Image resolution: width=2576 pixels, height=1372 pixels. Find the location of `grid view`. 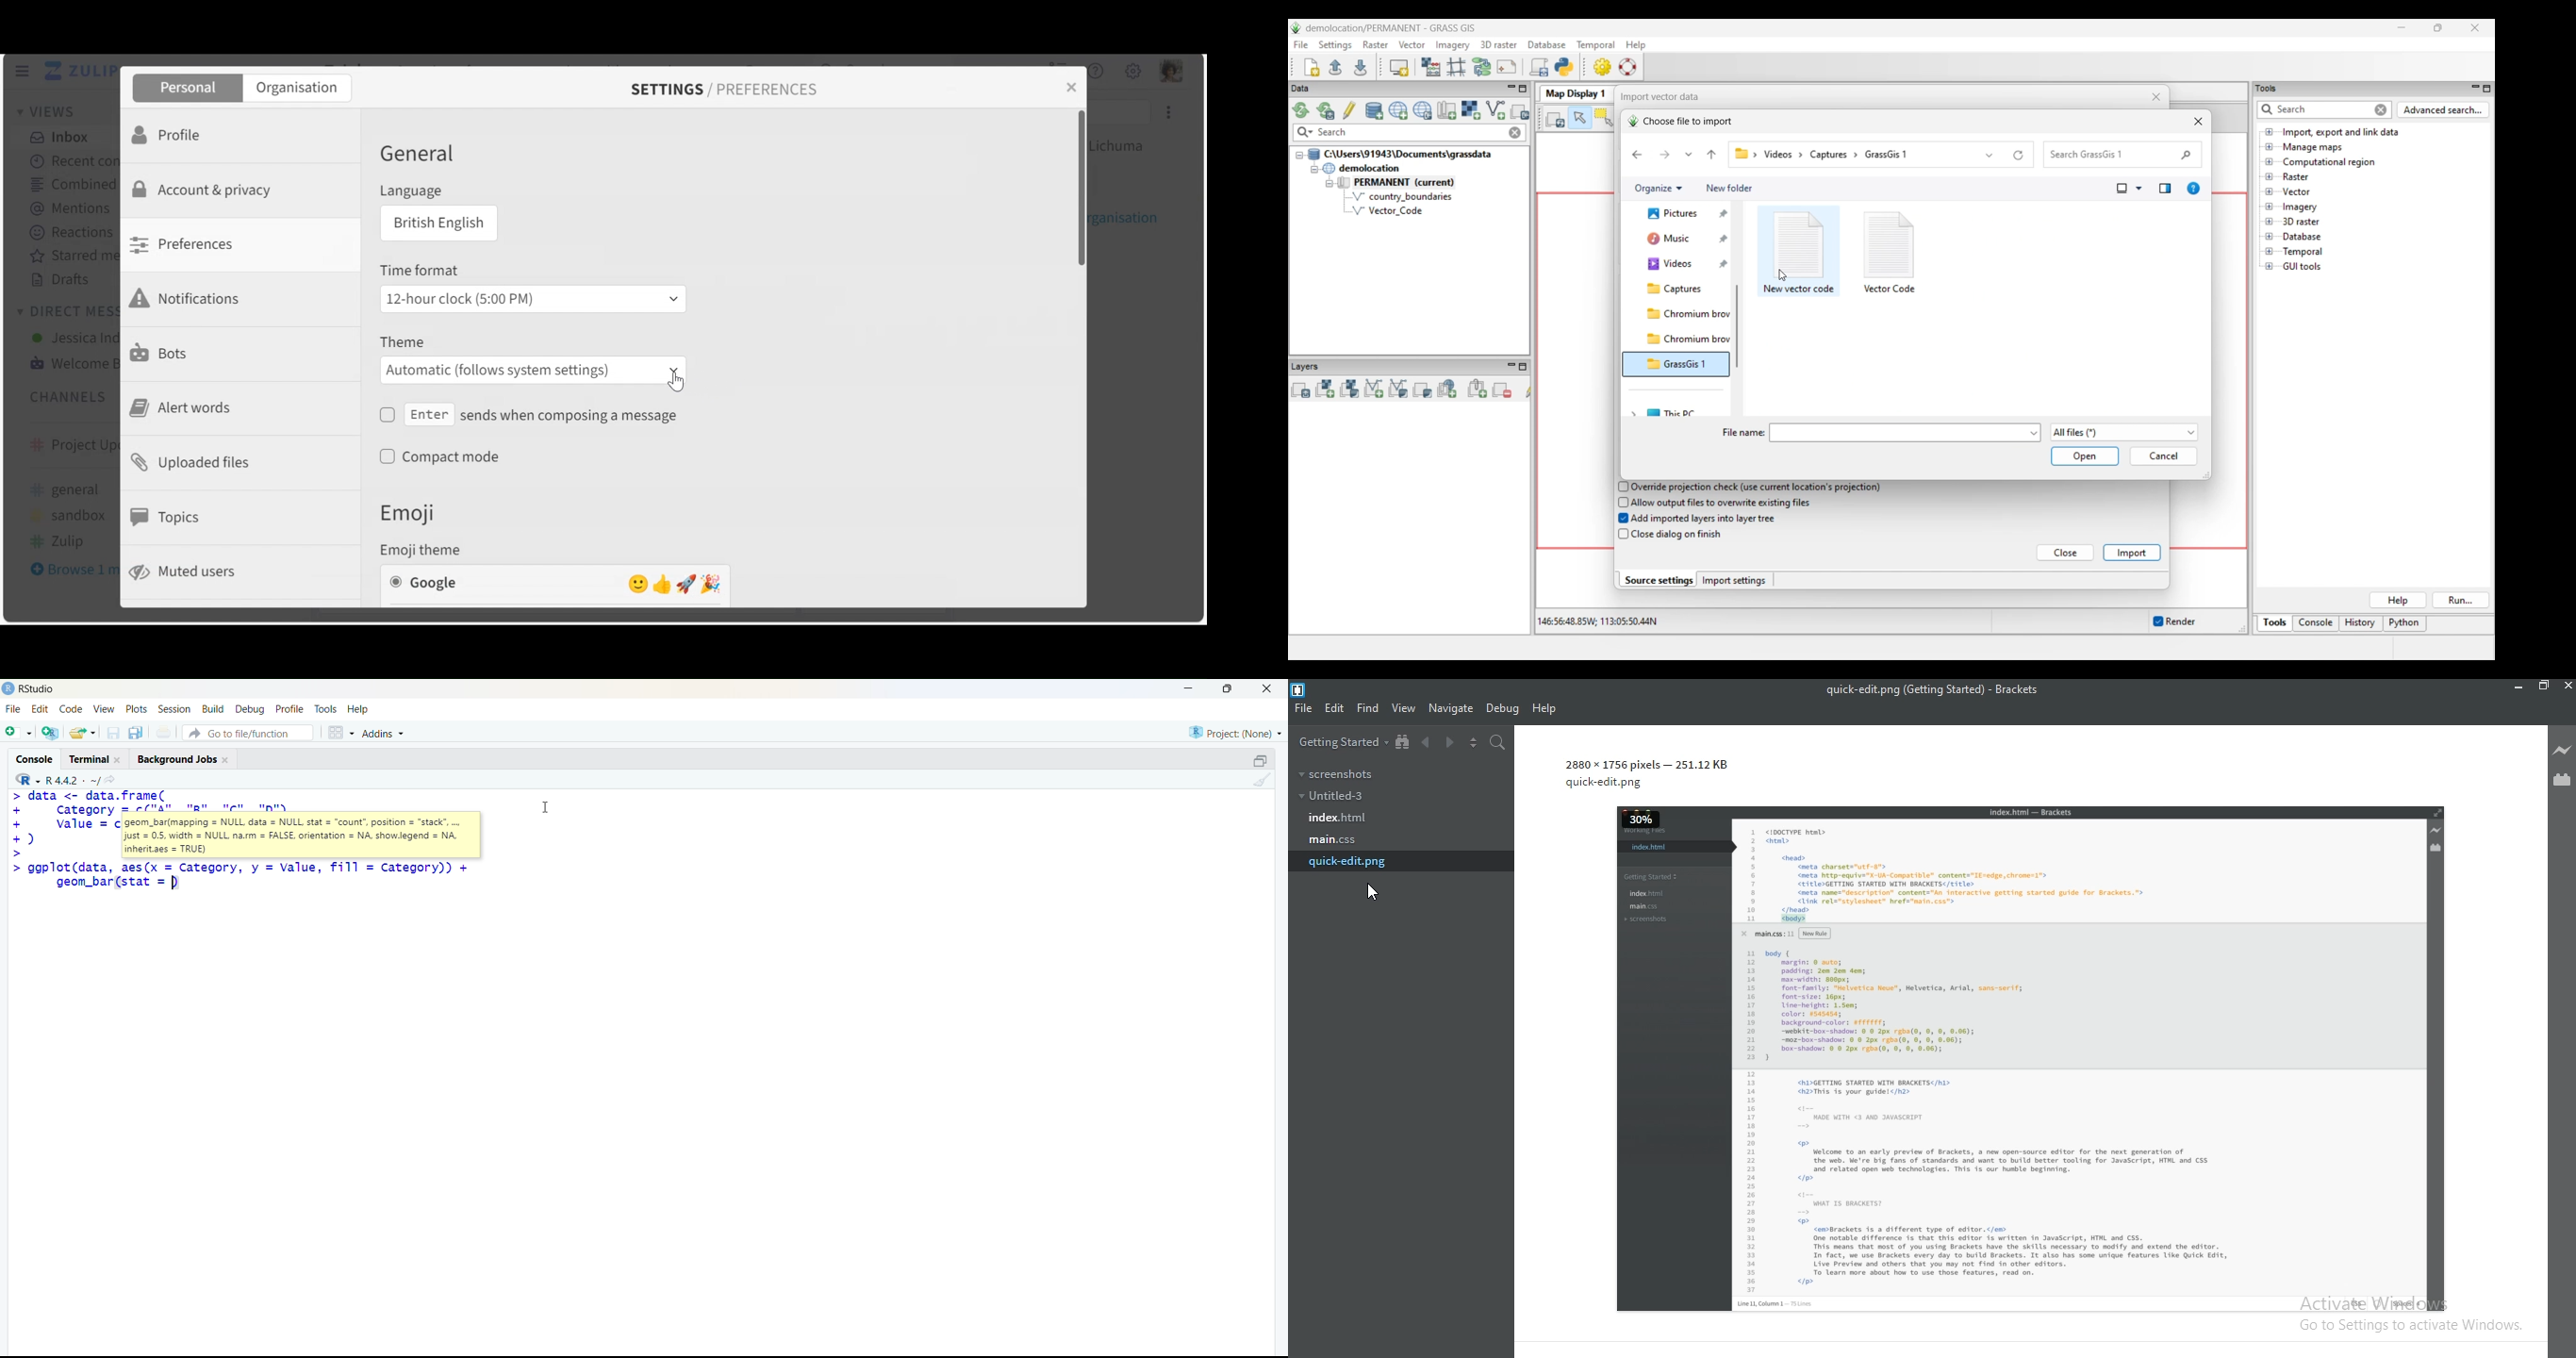

grid view is located at coordinates (340, 732).